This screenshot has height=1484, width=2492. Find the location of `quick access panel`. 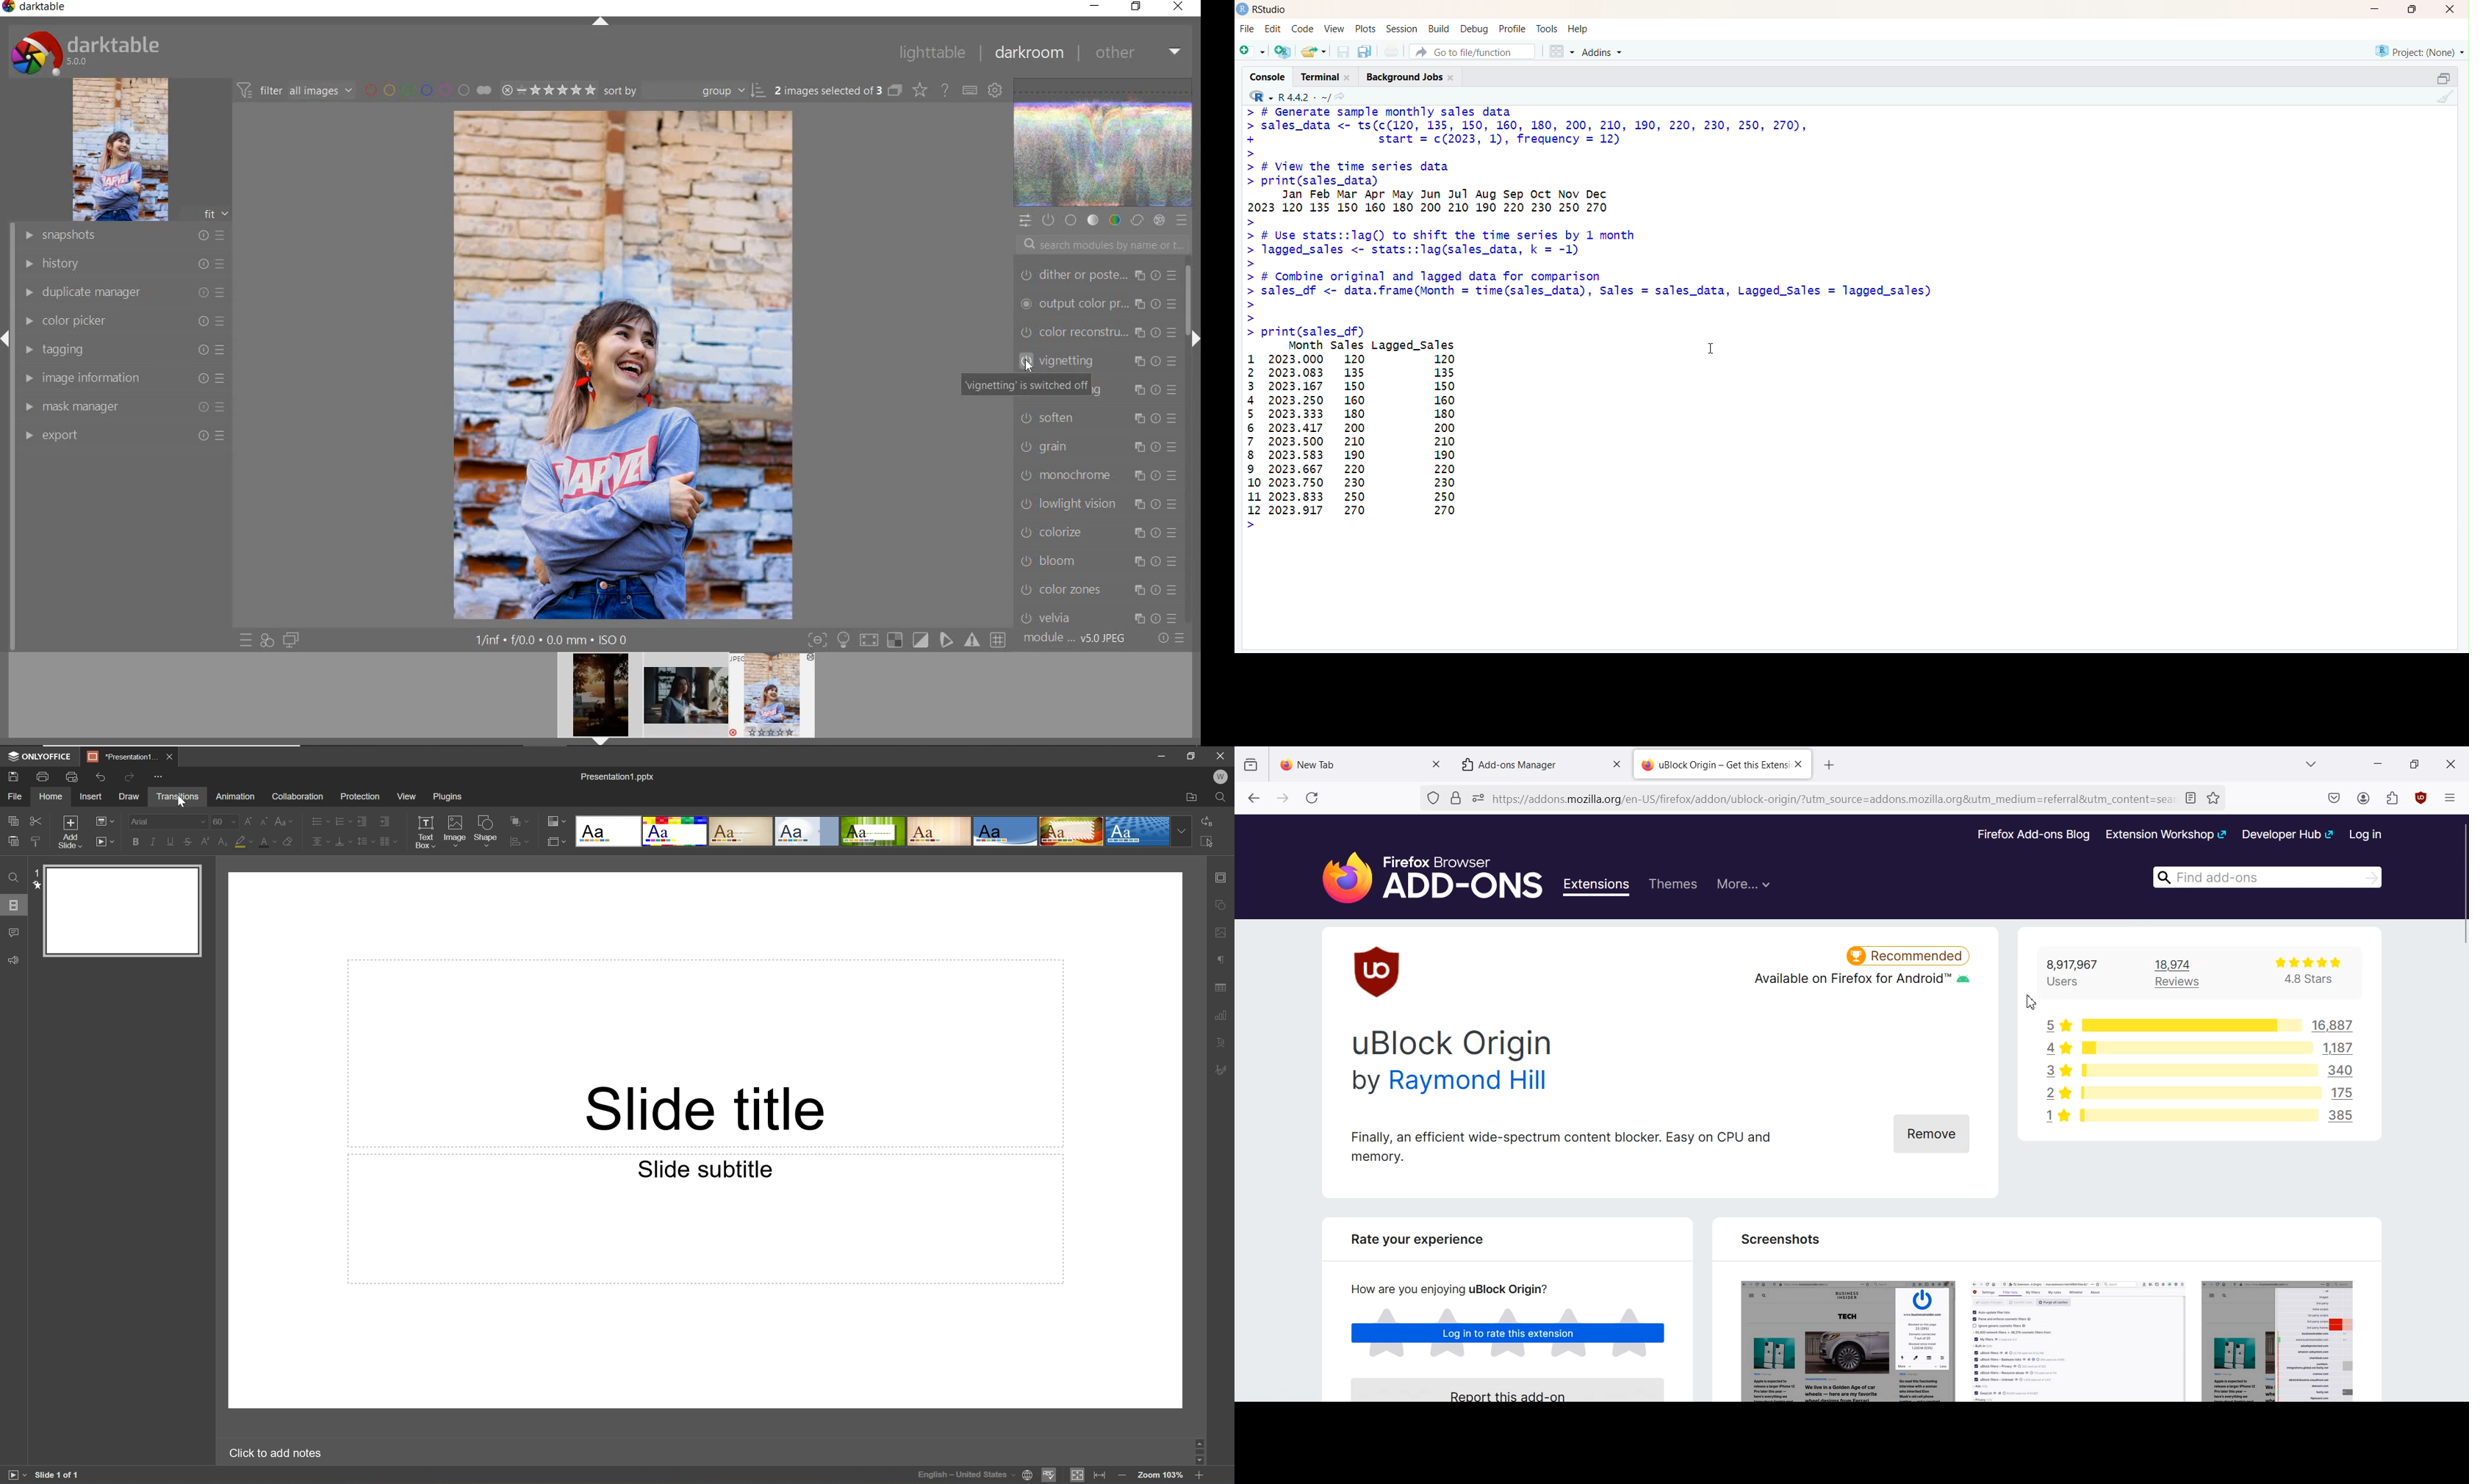

quick access panel is located at coordinates (1025, 221).